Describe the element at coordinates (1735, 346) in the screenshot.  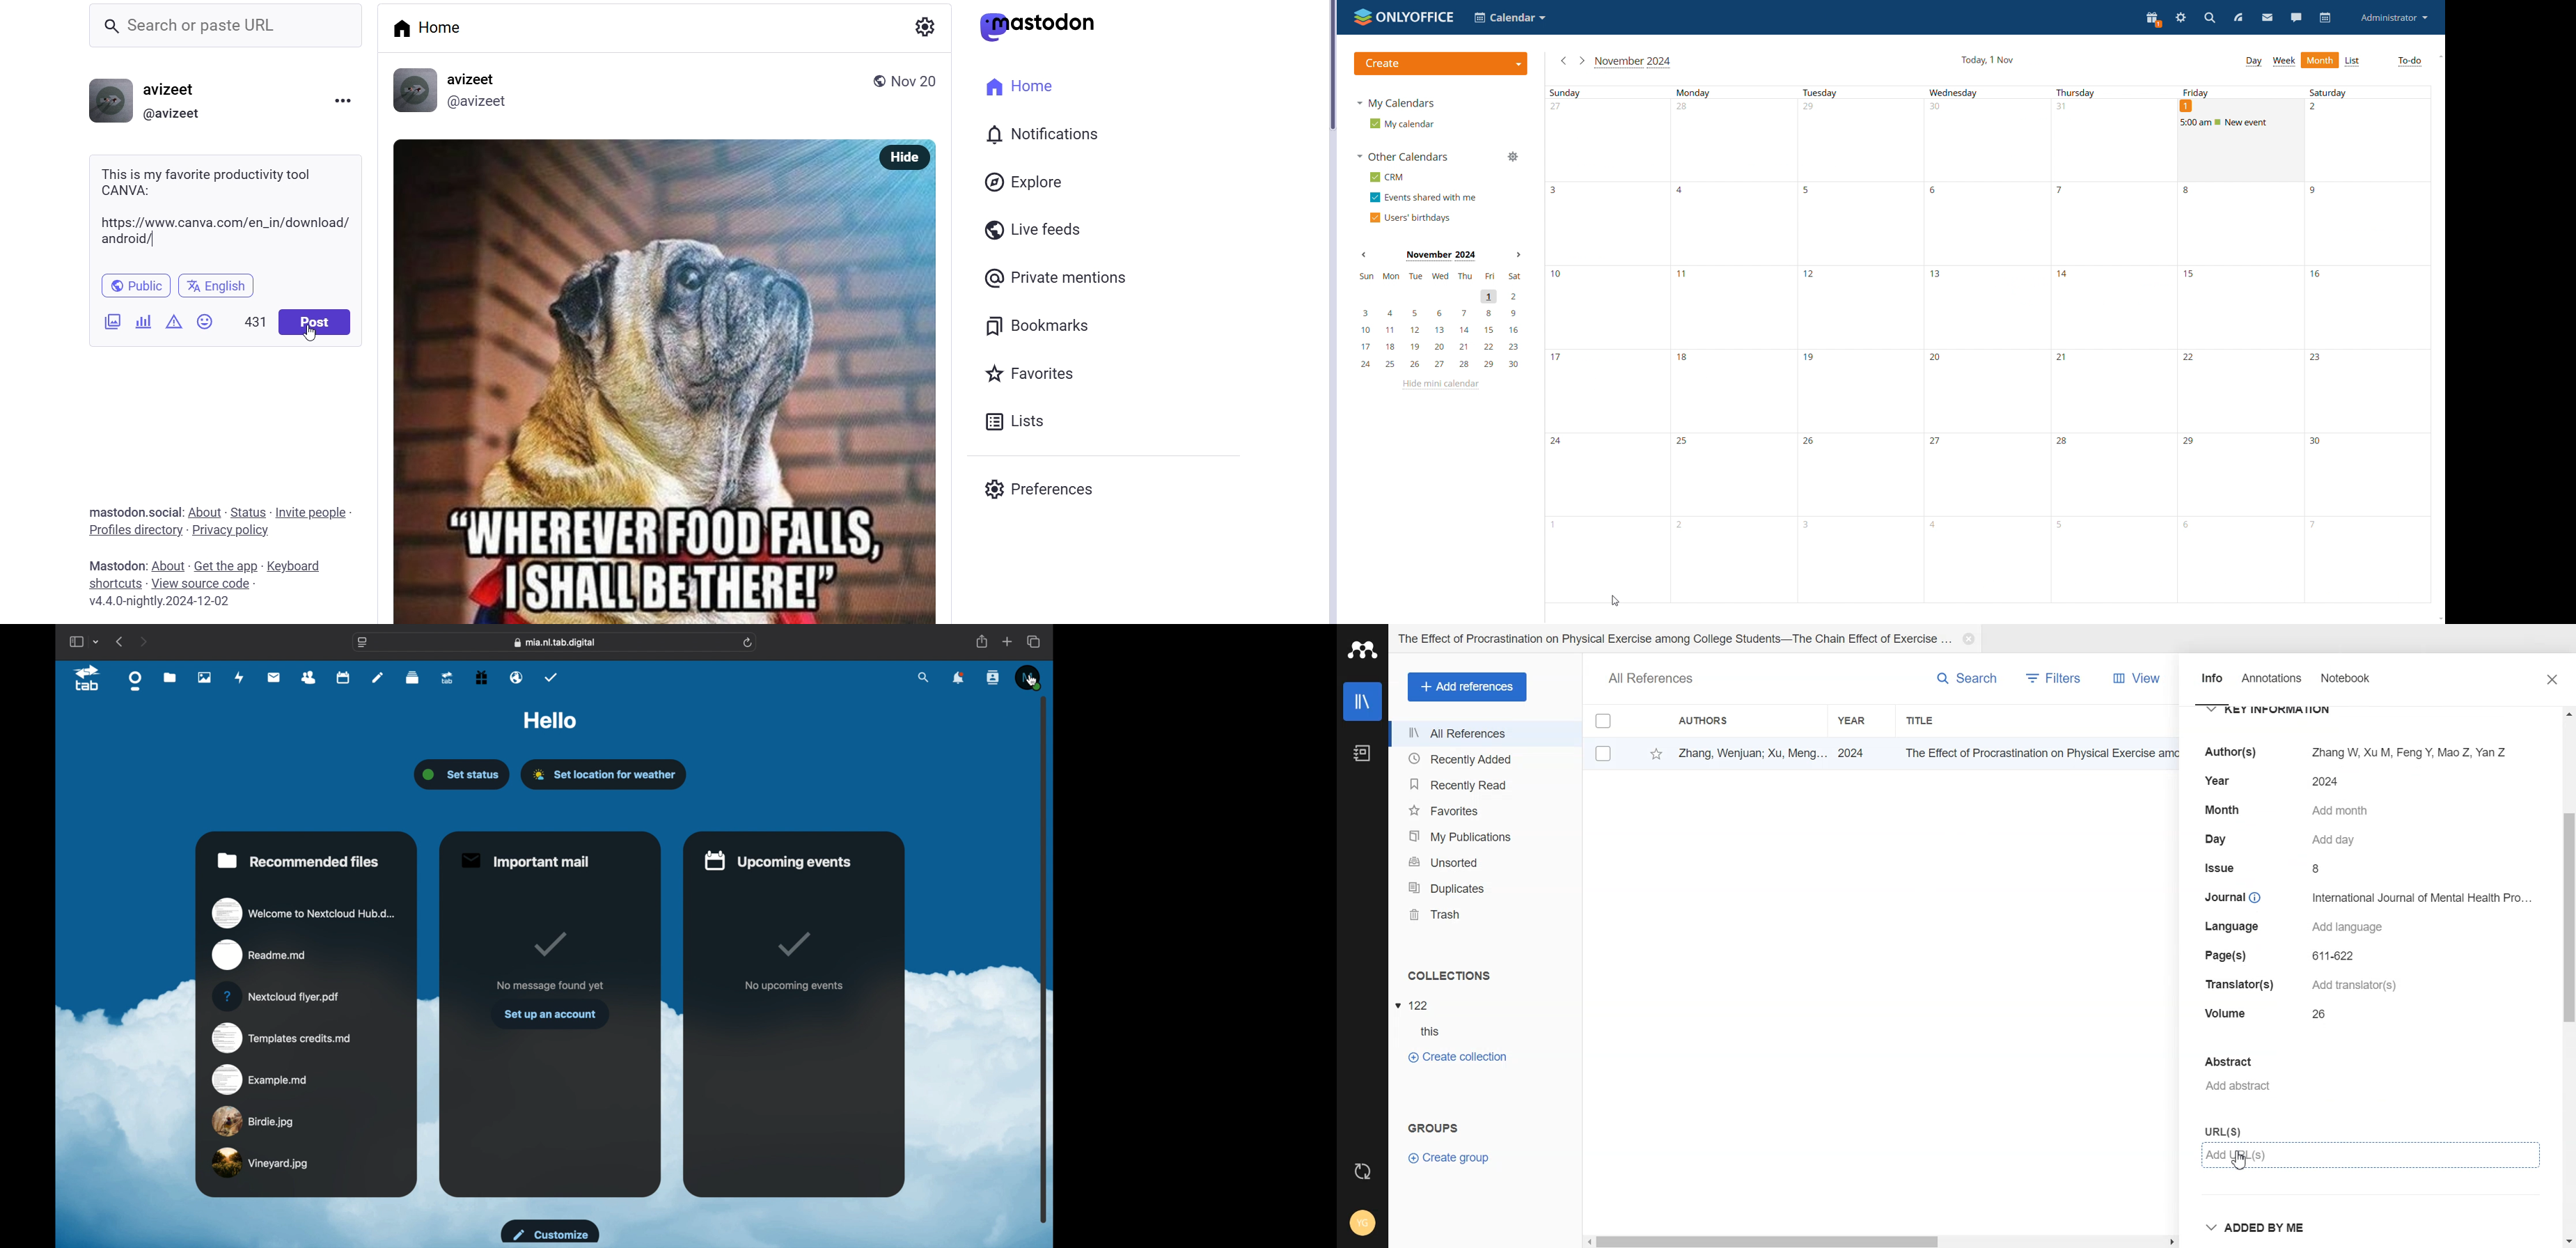
I see `Mondays` at that location.